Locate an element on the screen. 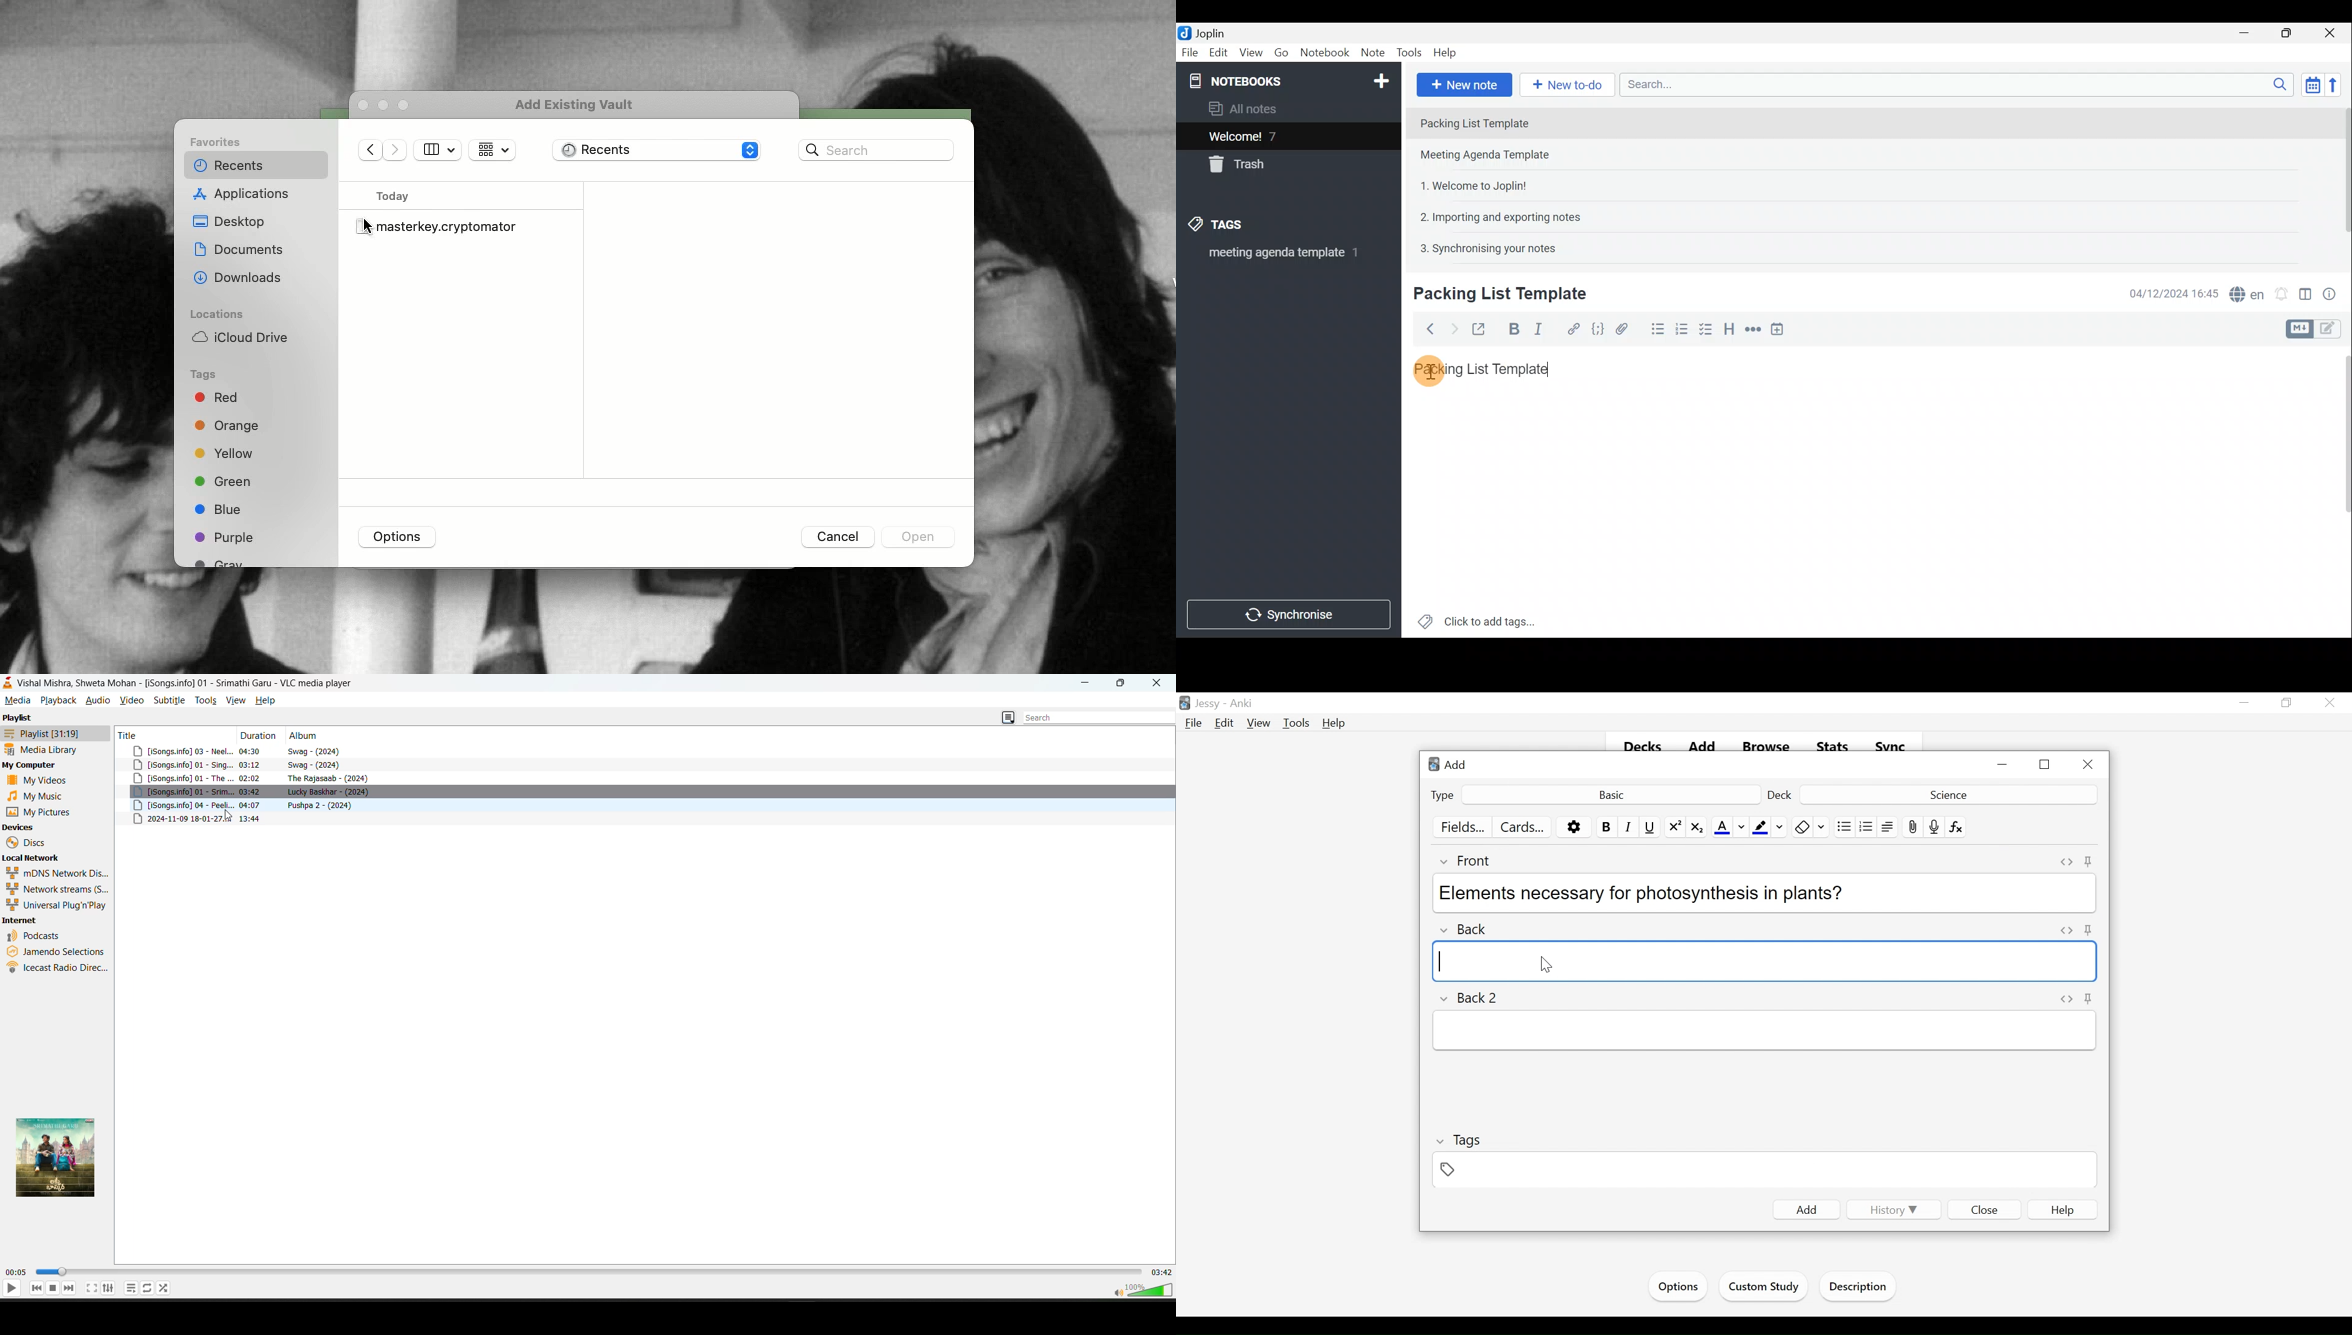 This screenshot has height=1344, width=2352. Description is located at coordinates (1861, 1288).